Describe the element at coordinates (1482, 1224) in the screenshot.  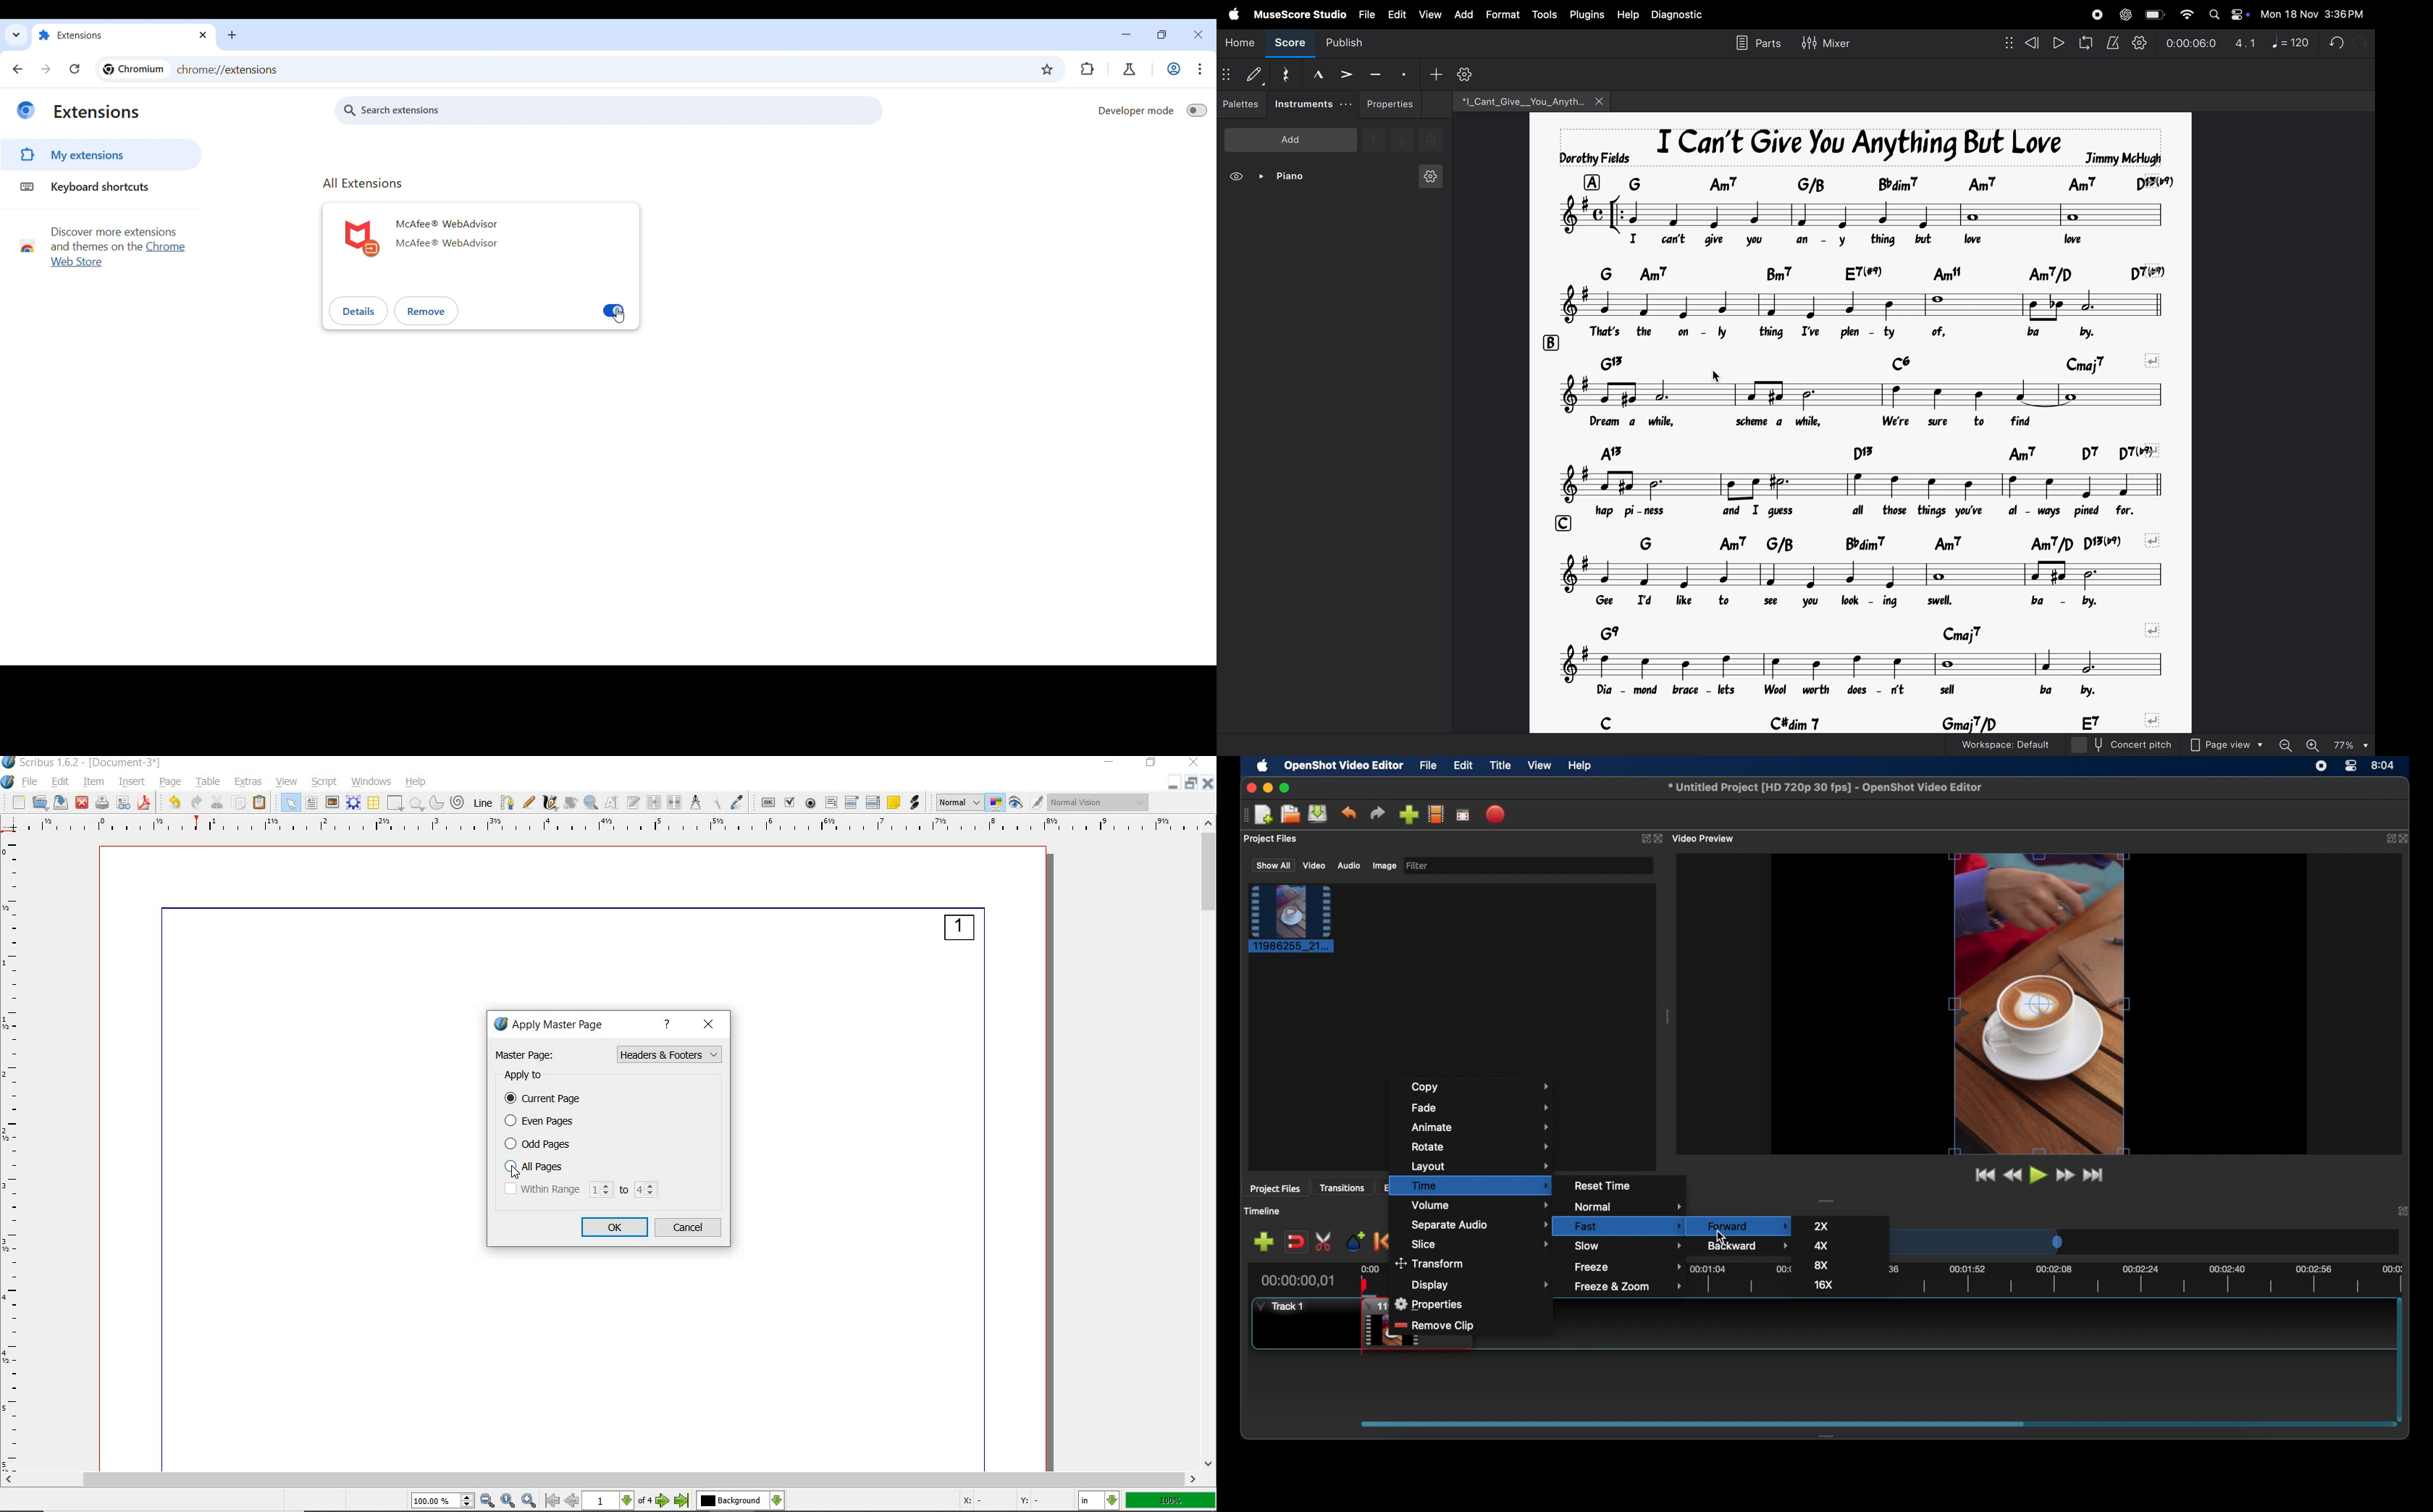
I see `separate audio menu` at that location.